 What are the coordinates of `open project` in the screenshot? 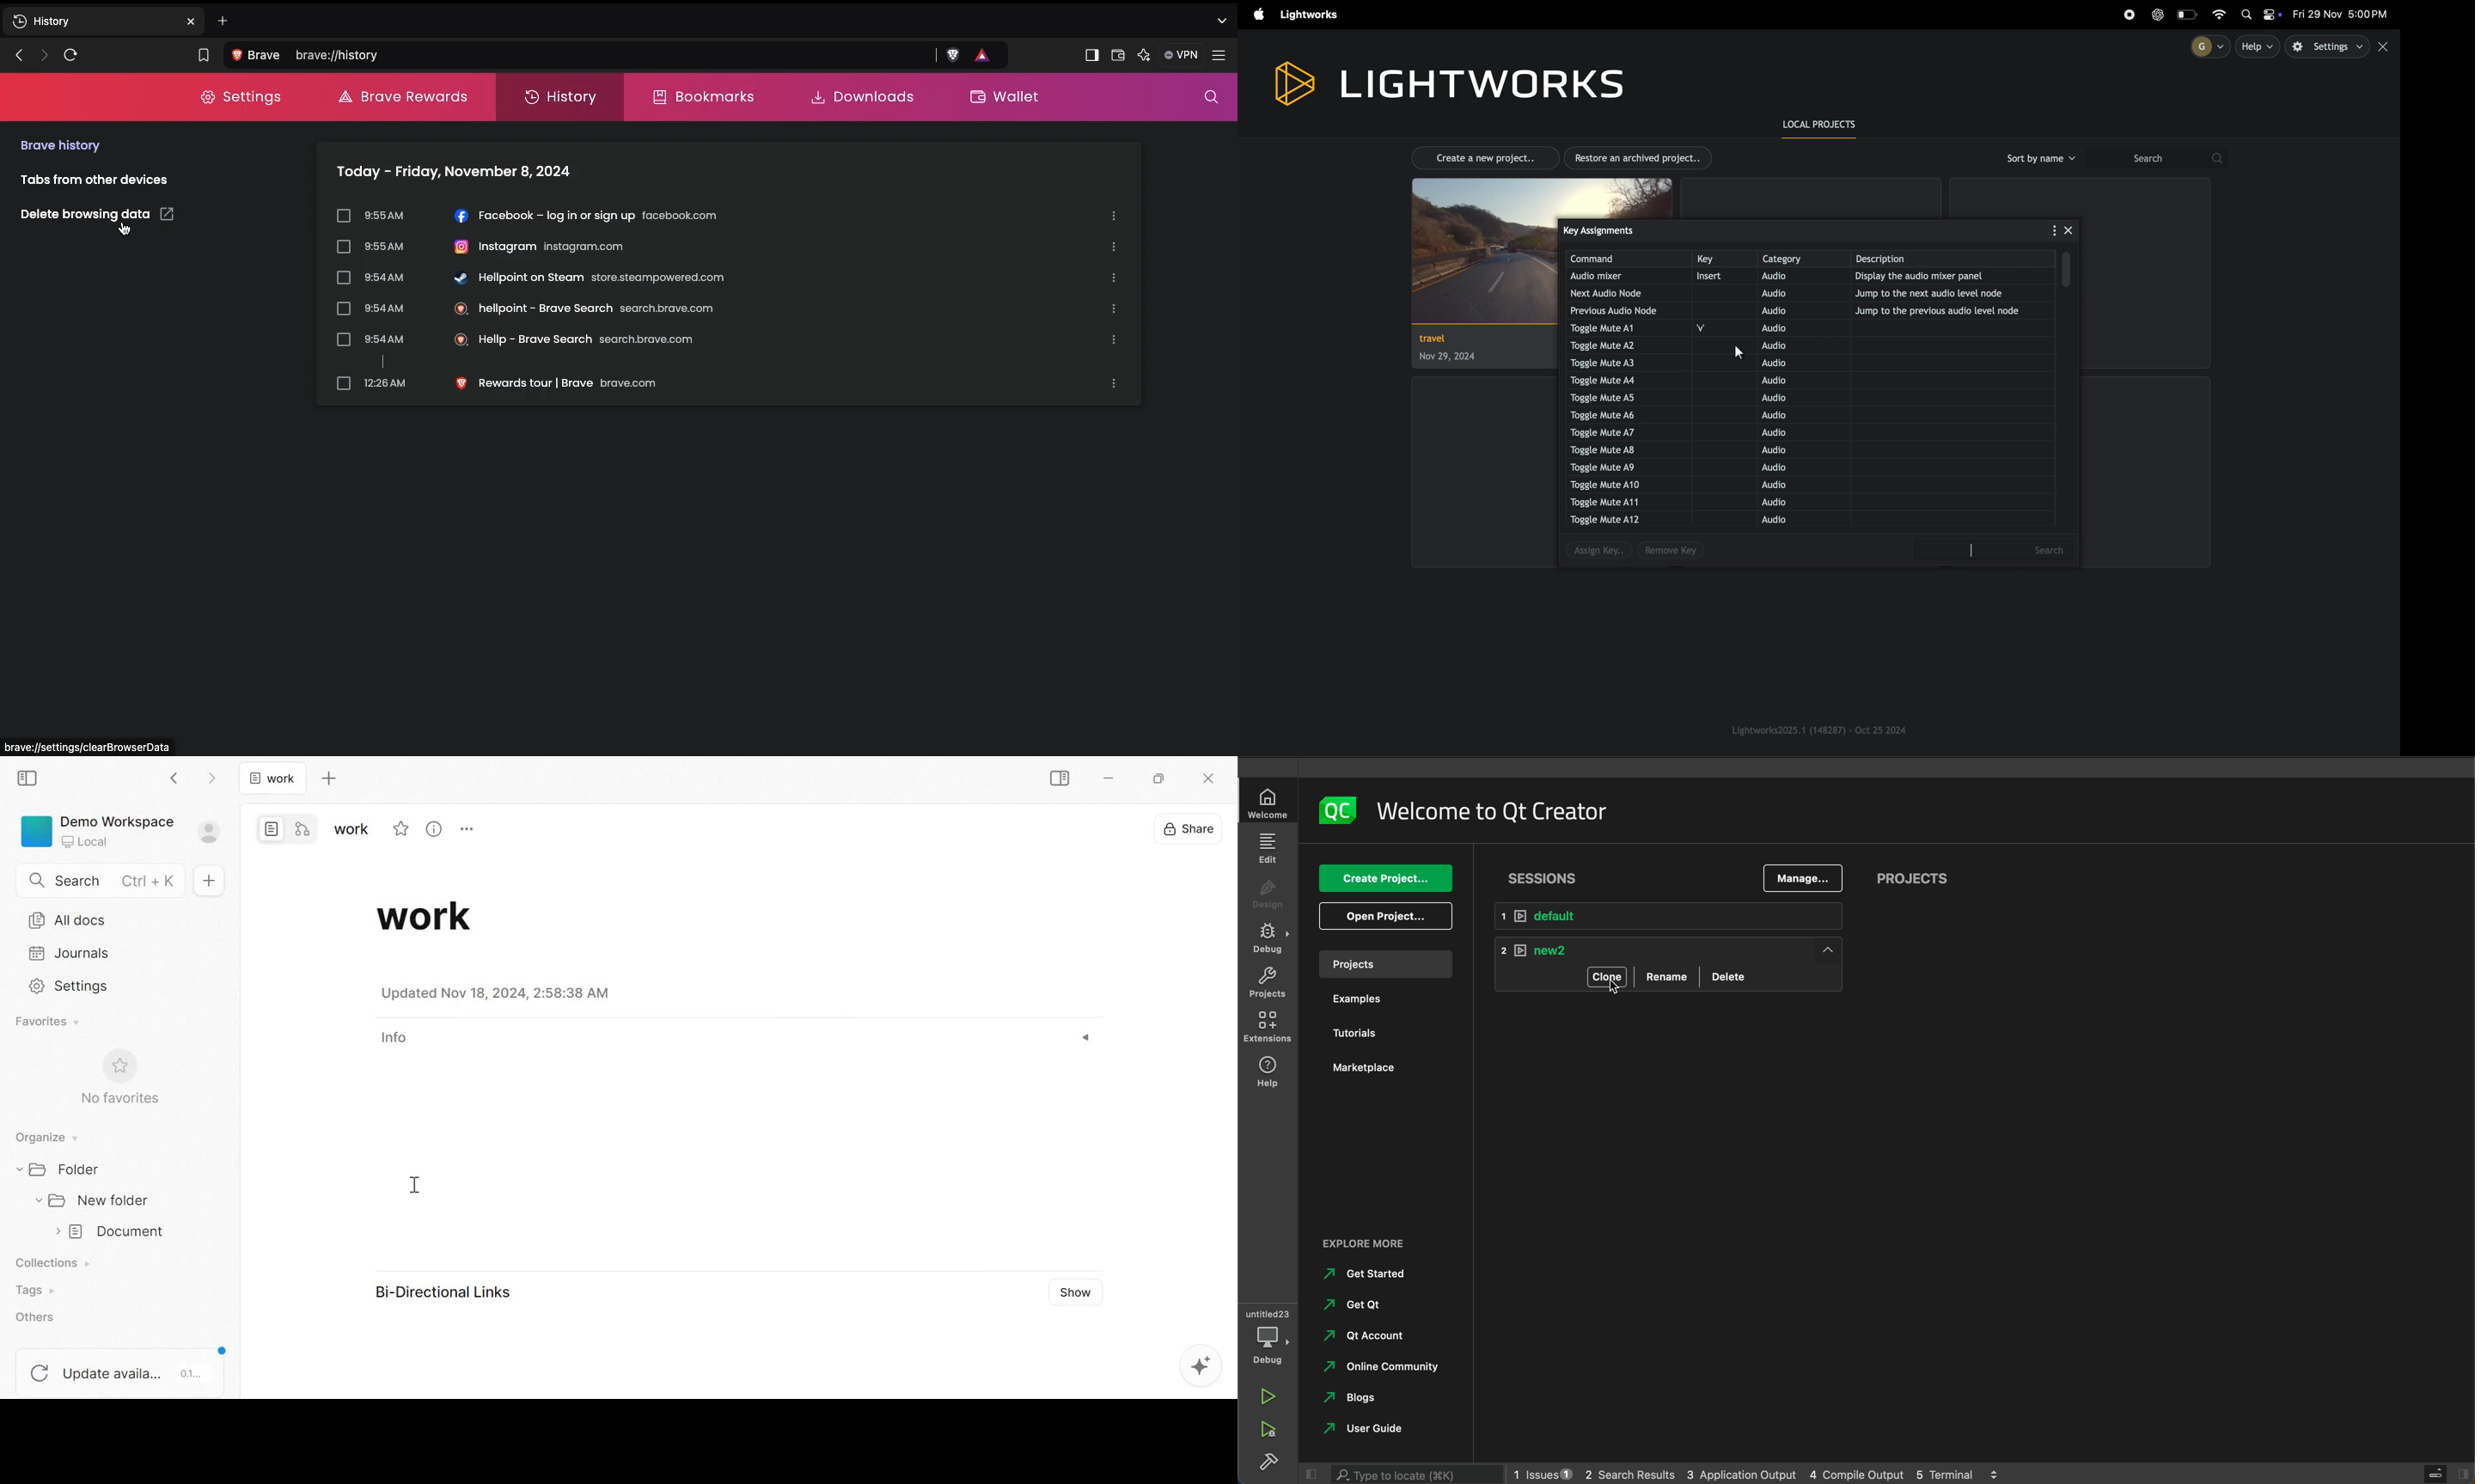 It's located at (1385, 916).